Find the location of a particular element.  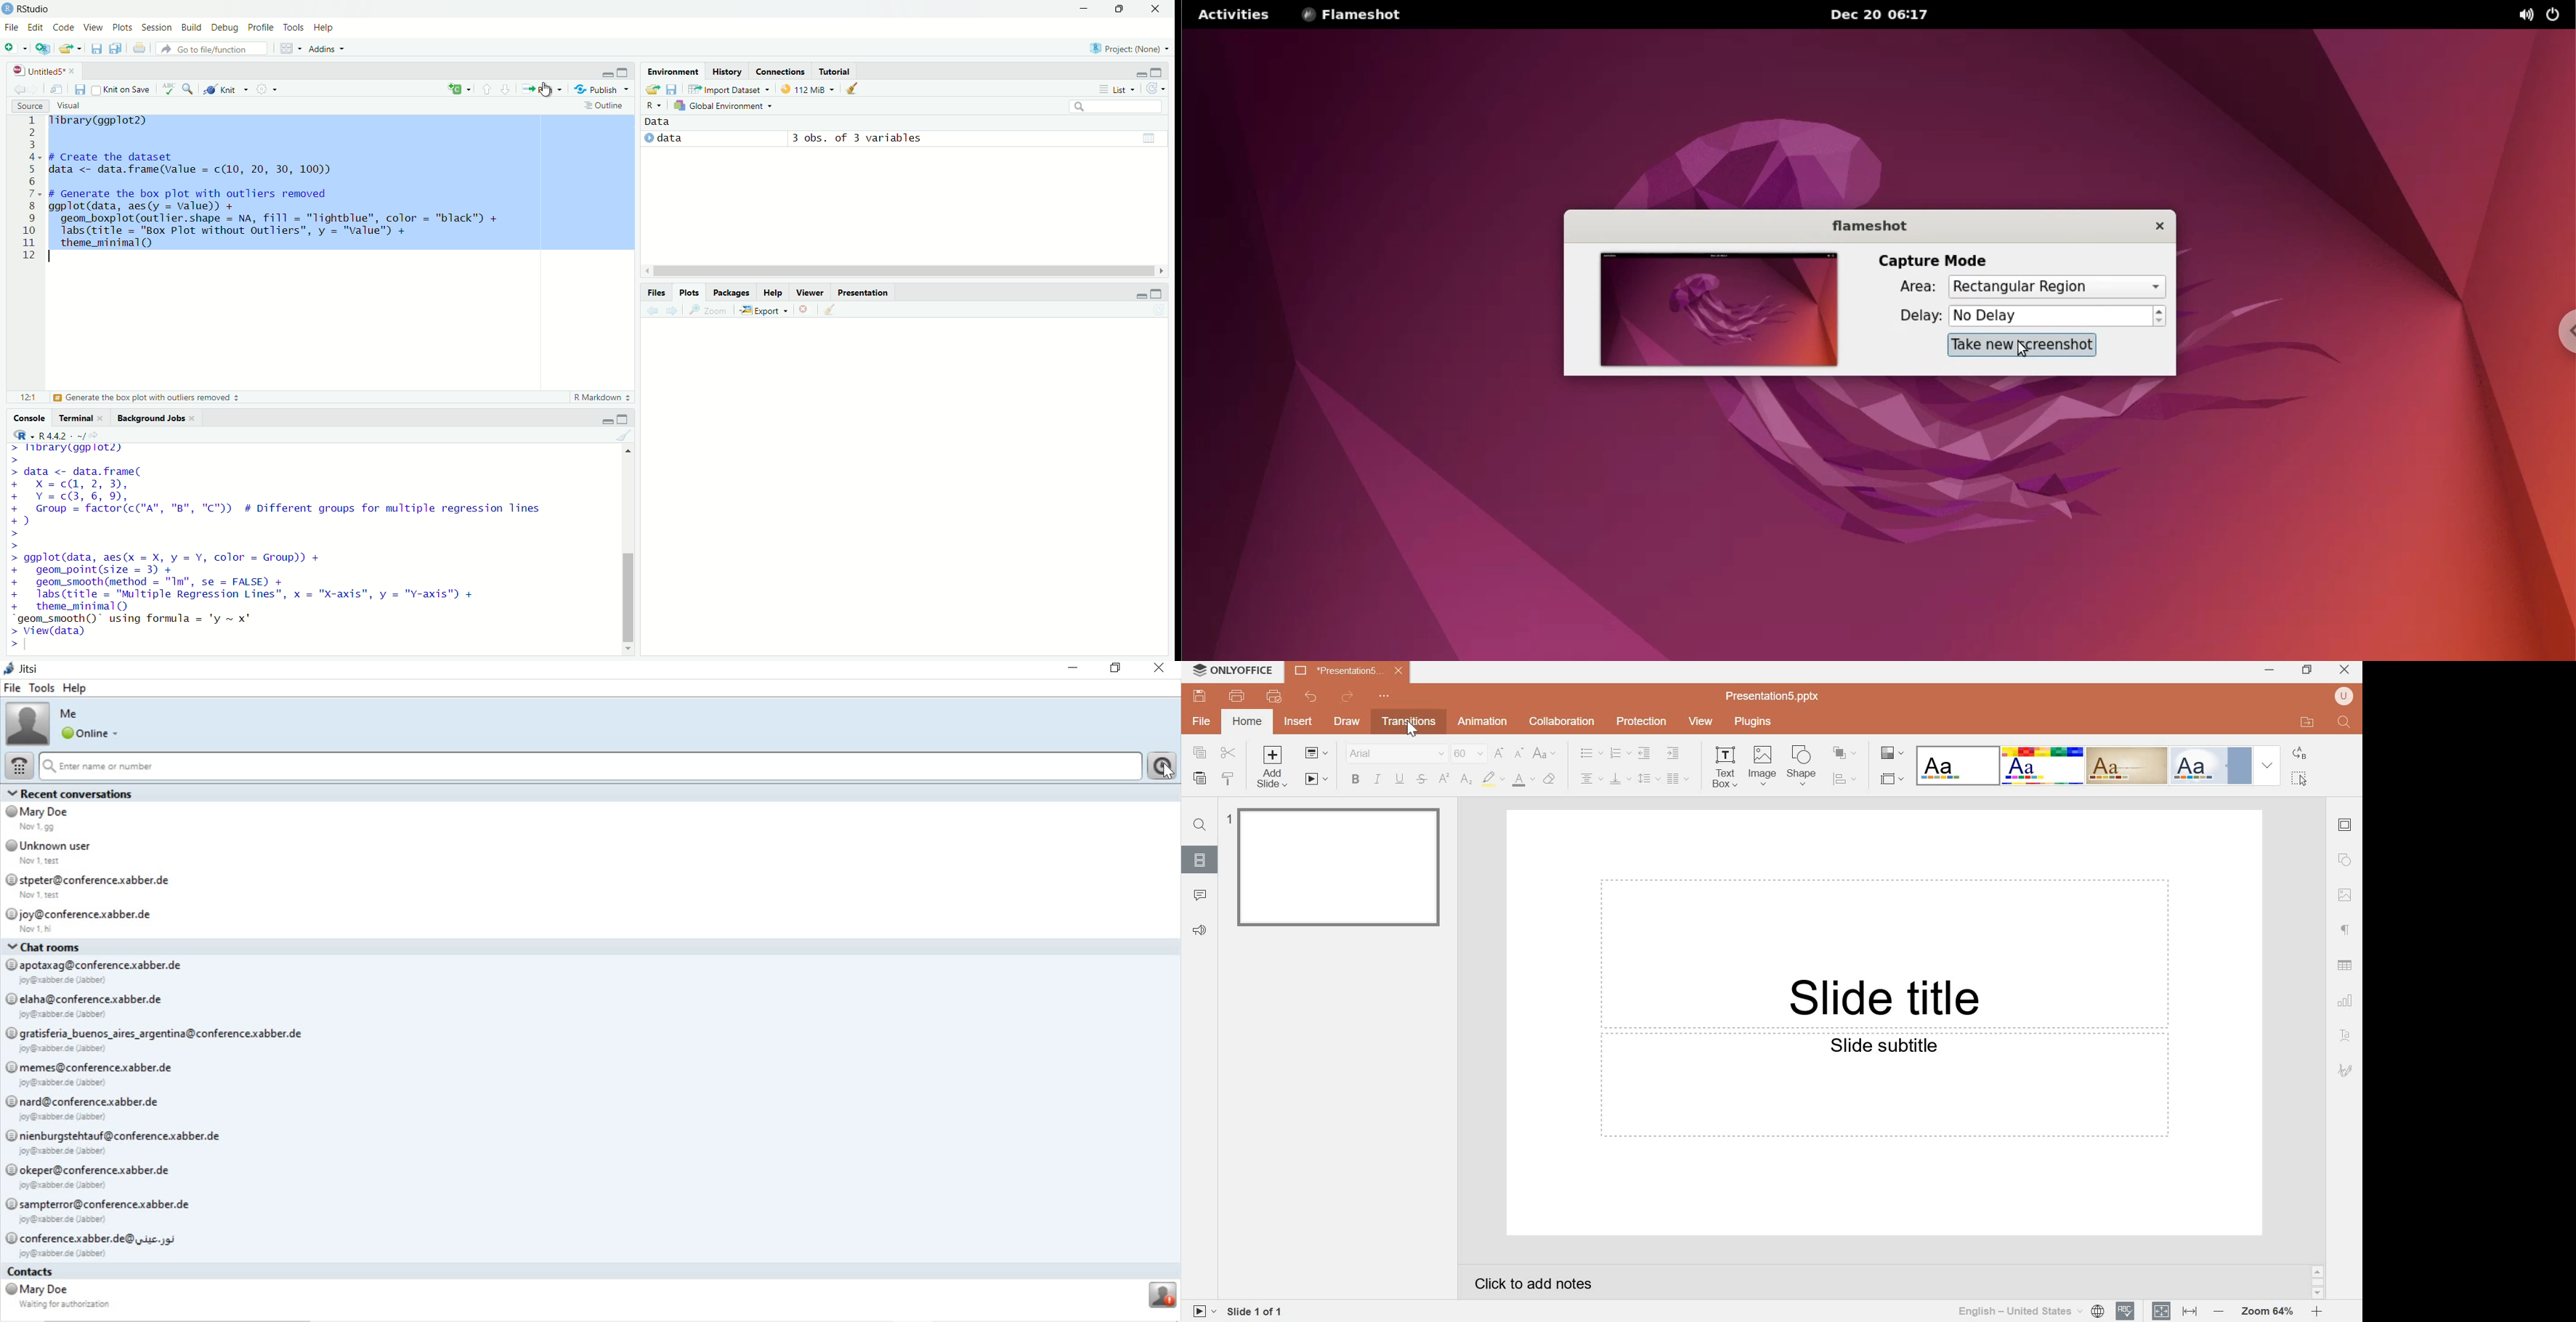

dial pad is located at coordinates (18, 766).